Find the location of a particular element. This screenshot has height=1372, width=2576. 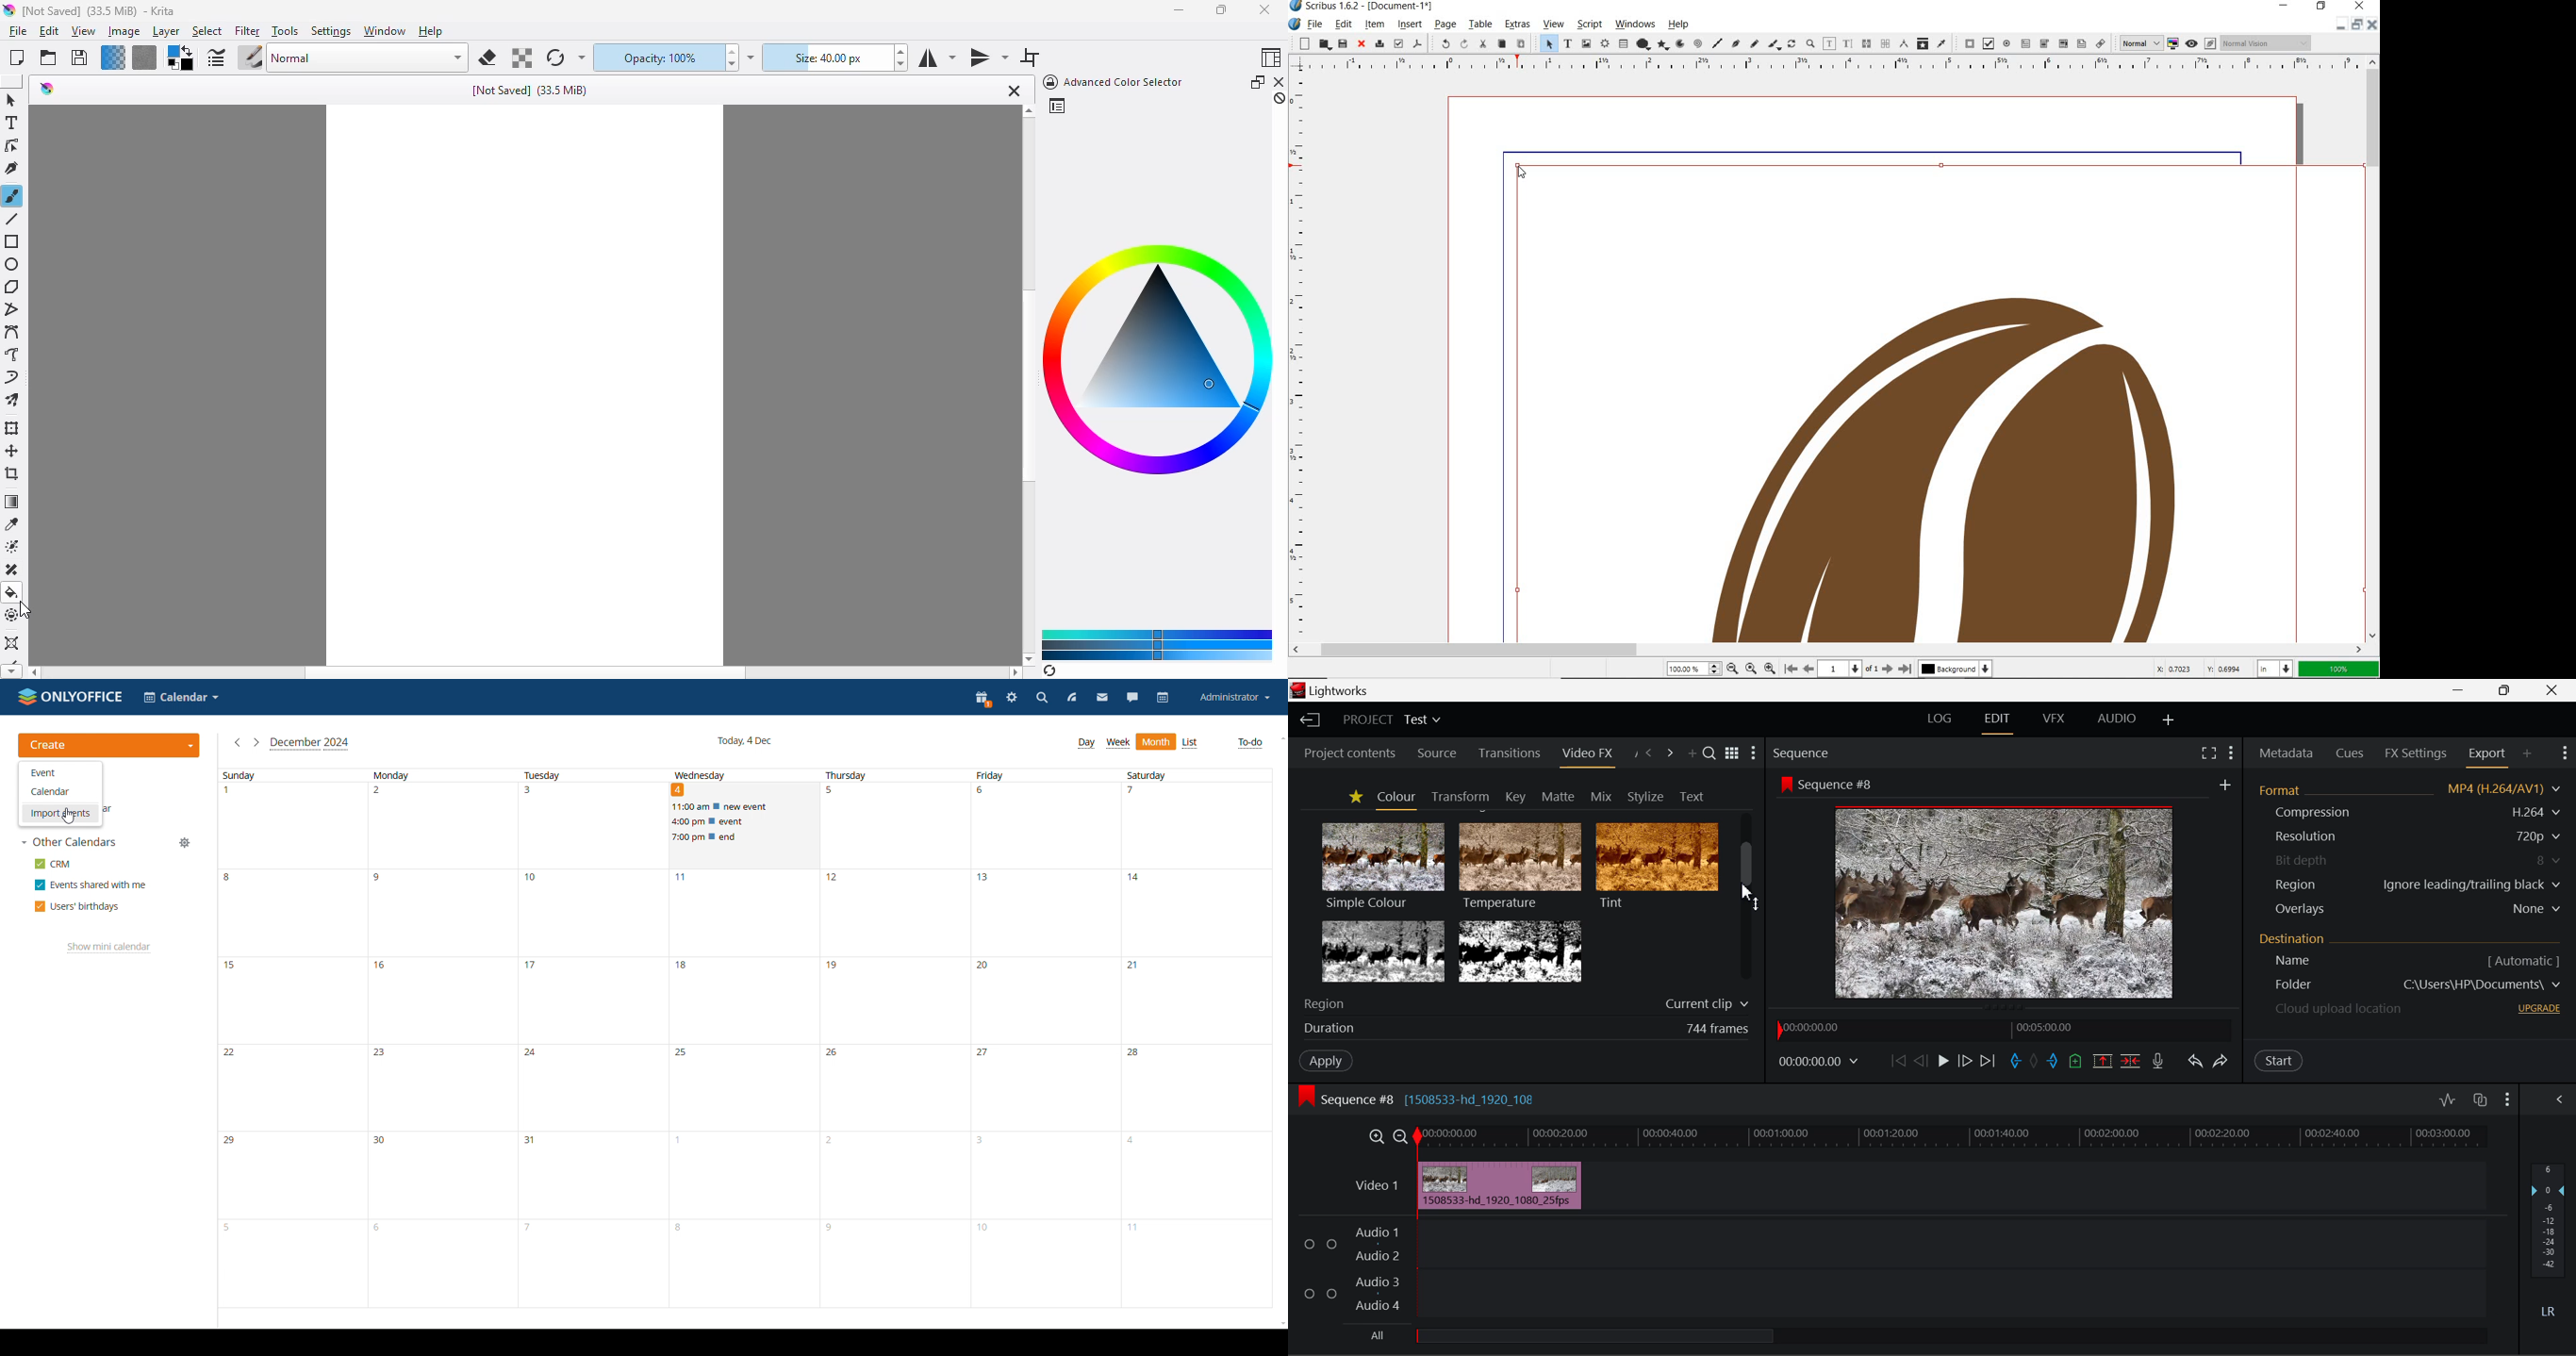

Timeline Zoom Out is located at coordinates (1402, 1136).